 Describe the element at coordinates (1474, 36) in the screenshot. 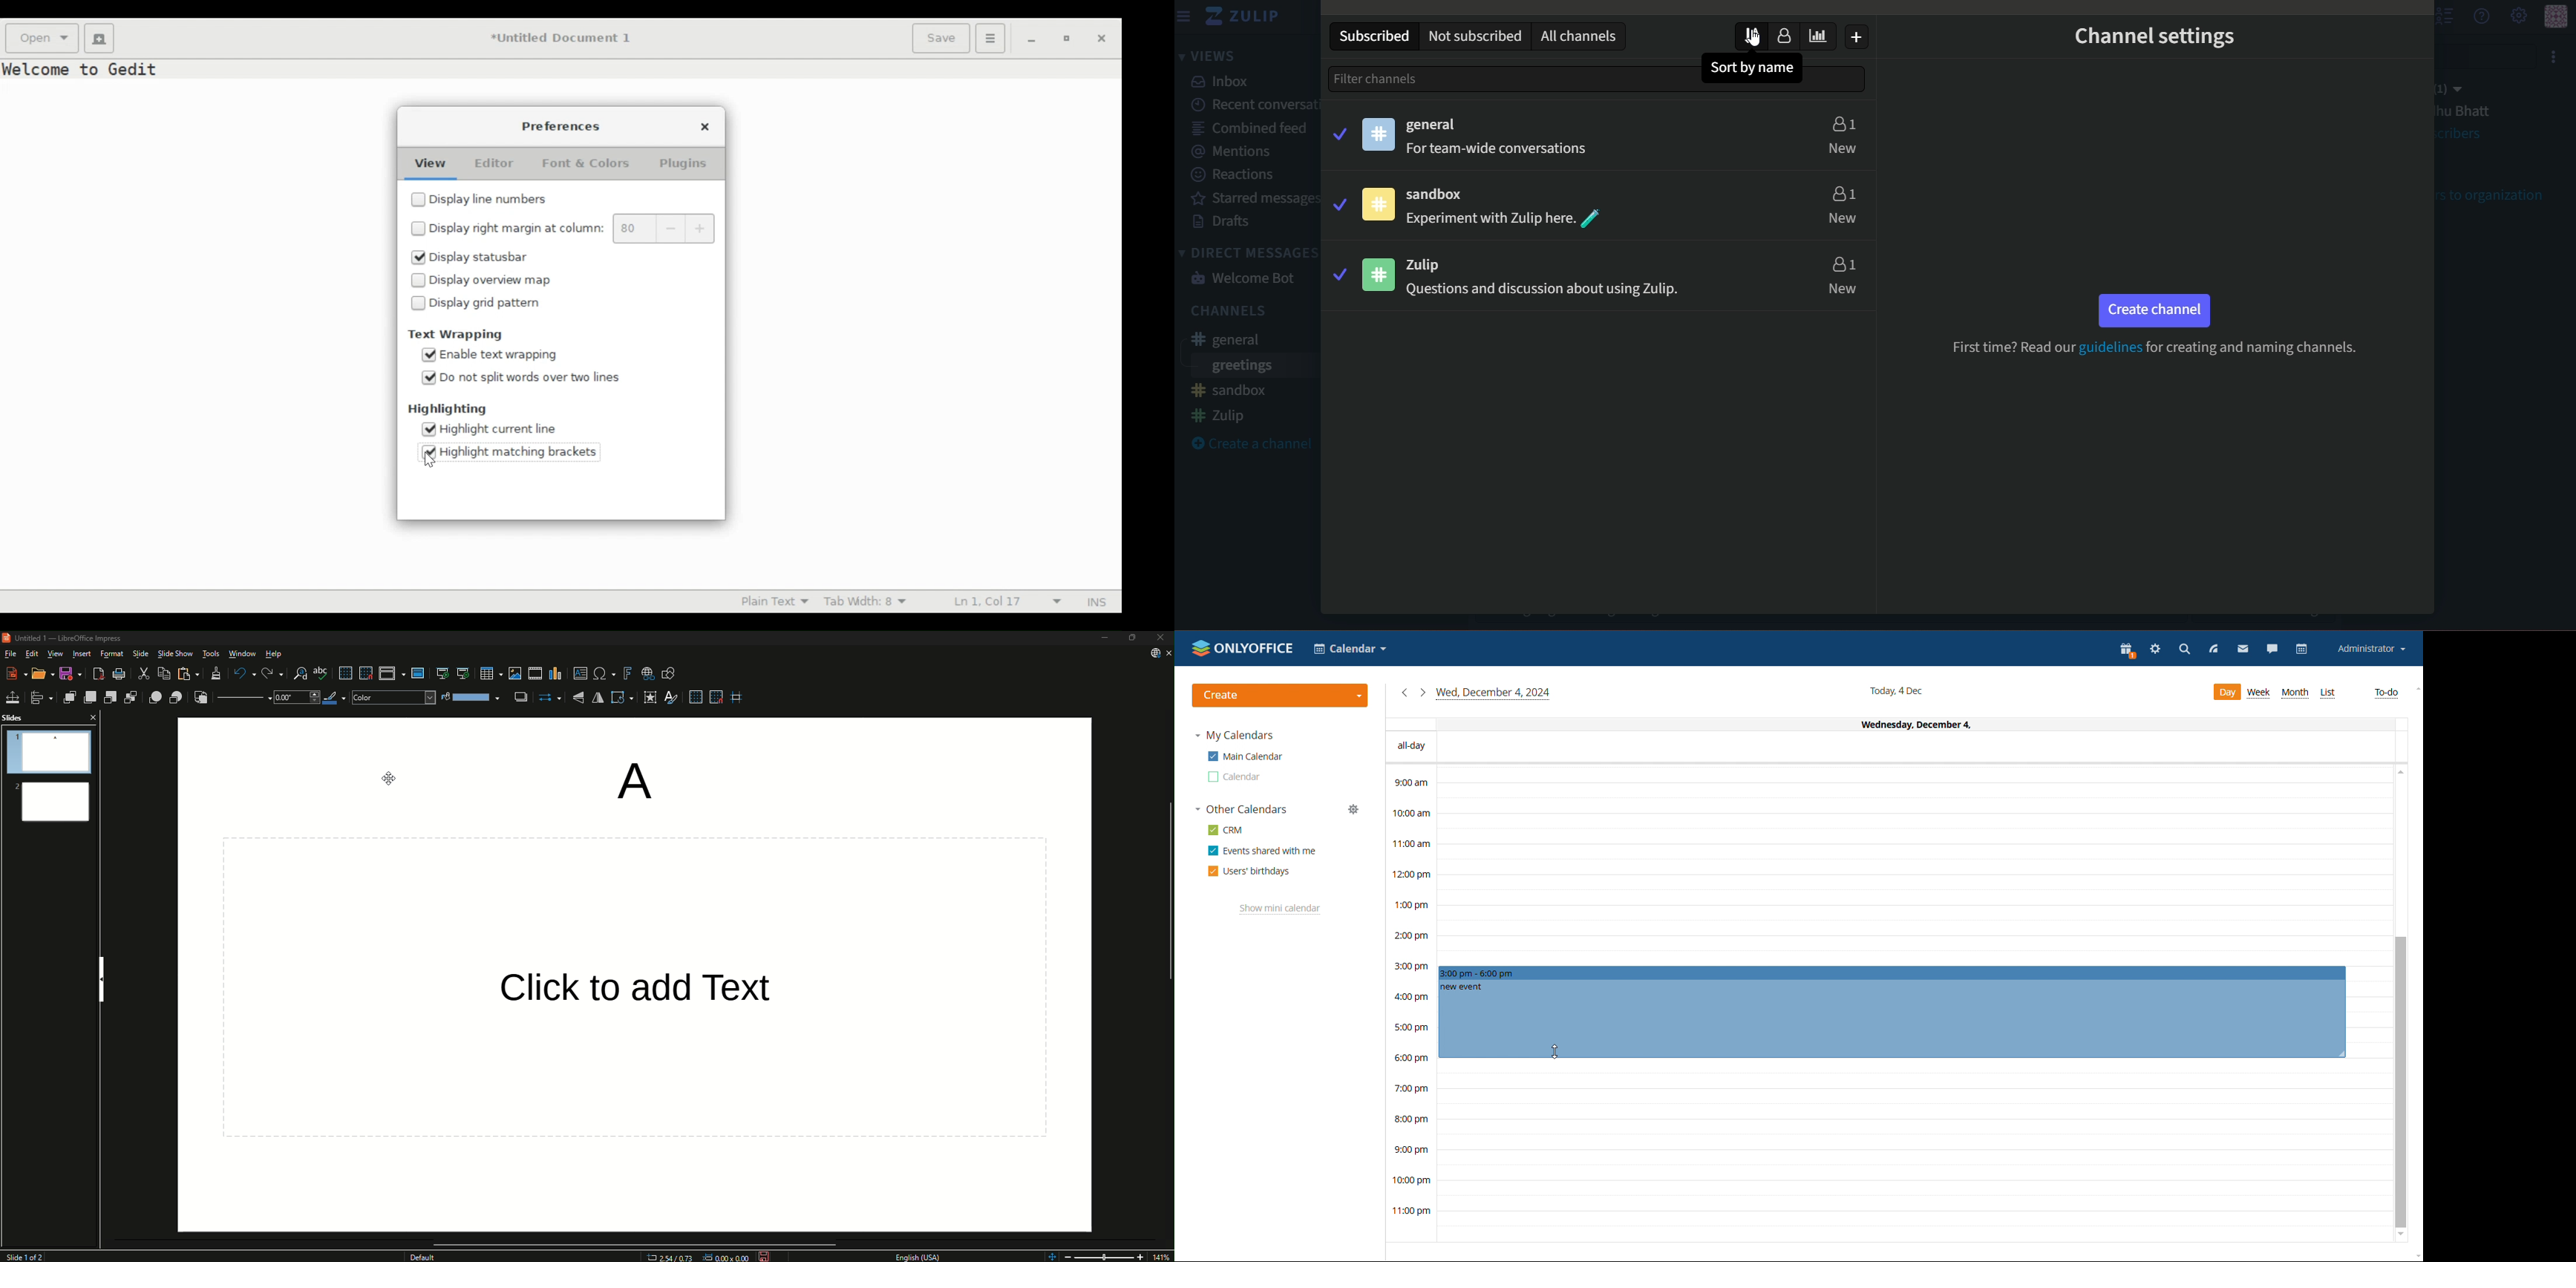

I see `not subscribed` at that location.